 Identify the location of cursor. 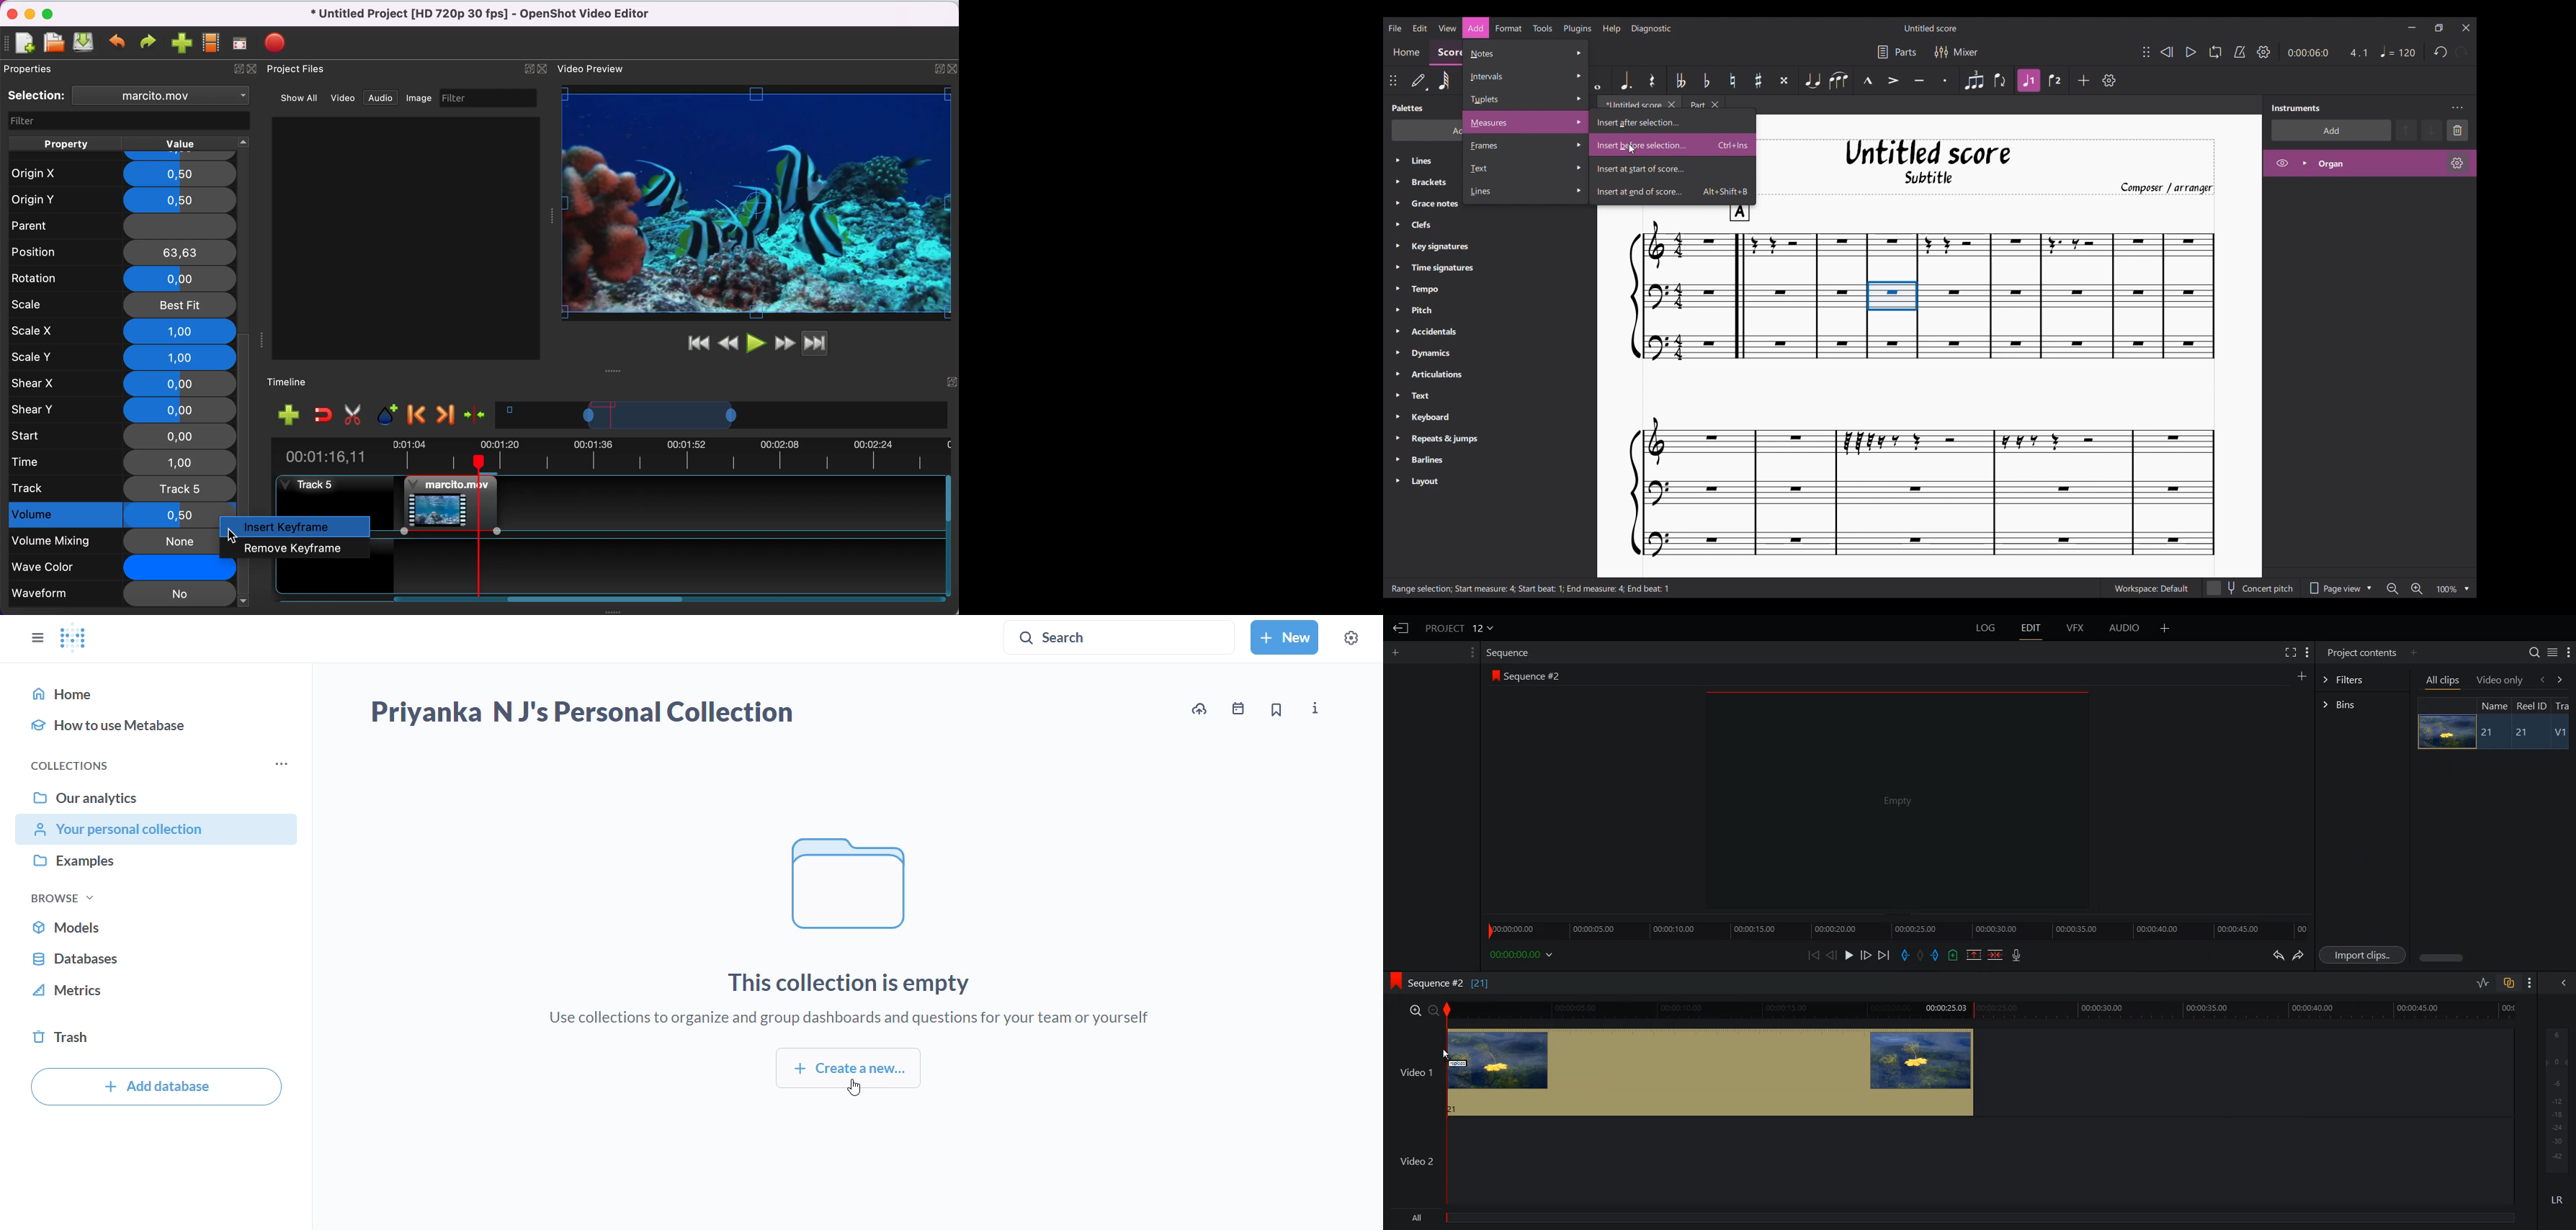
(1634, 150).